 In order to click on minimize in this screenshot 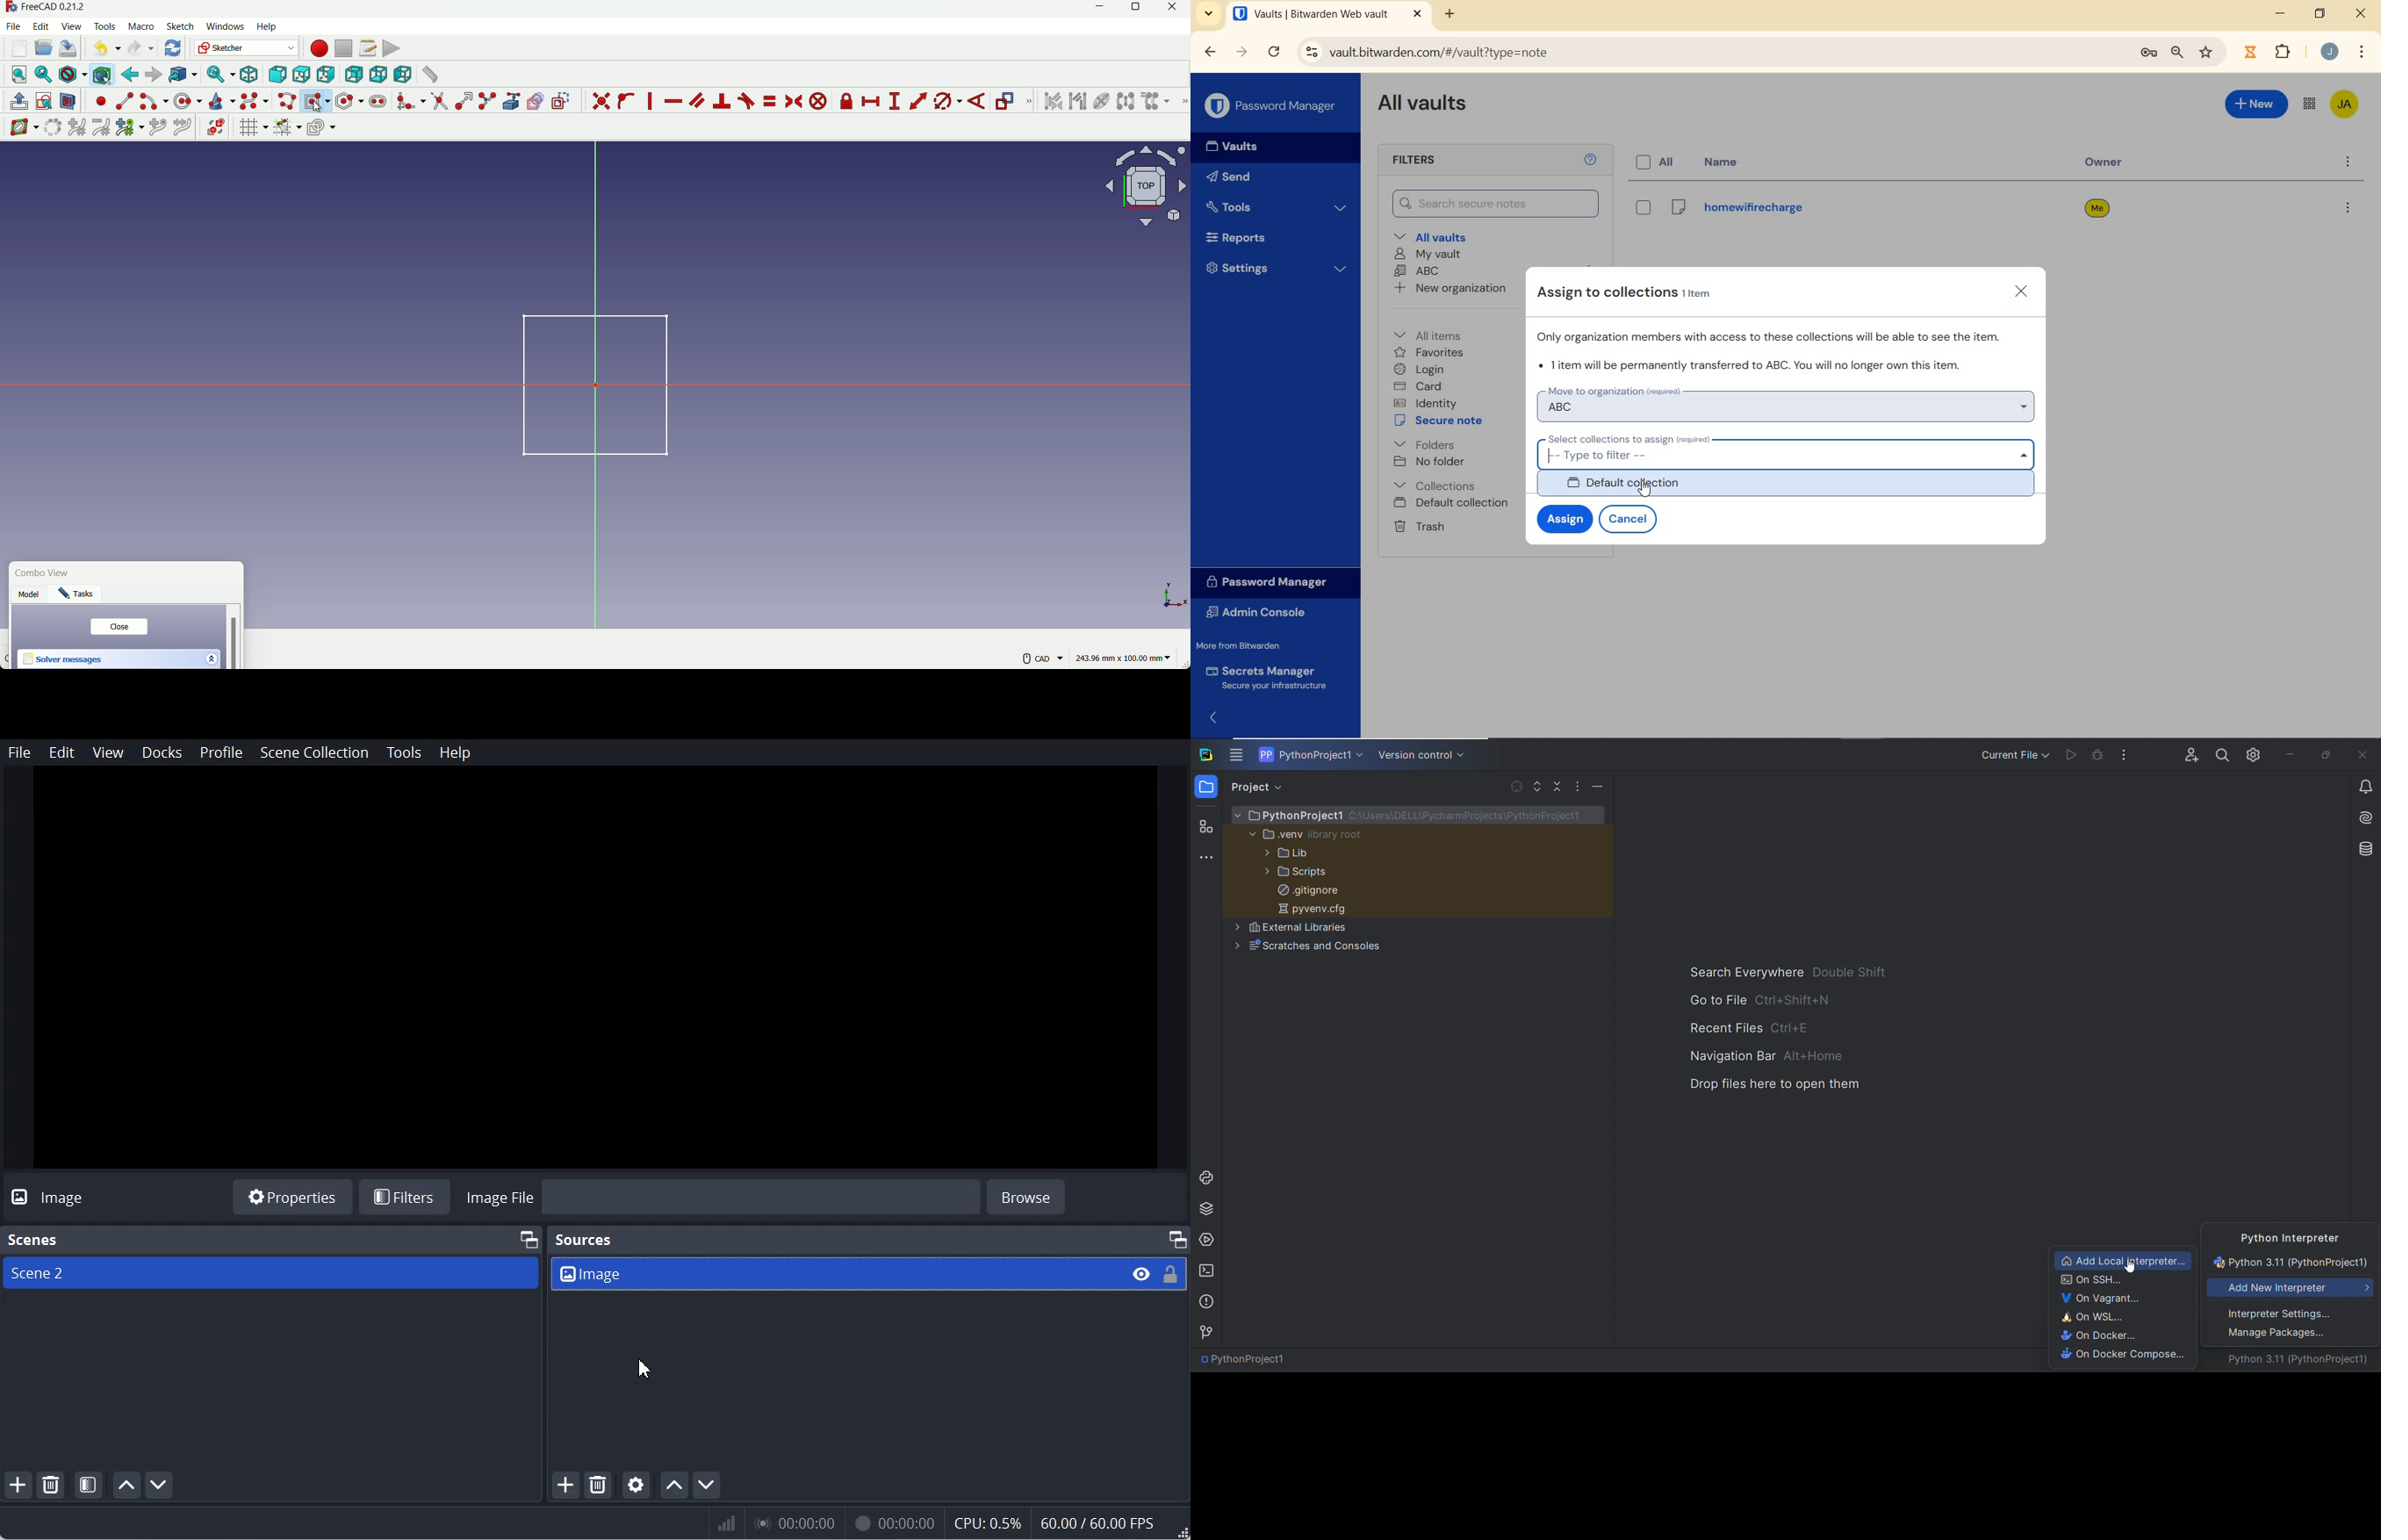, I will do `click(1097, 9)`.